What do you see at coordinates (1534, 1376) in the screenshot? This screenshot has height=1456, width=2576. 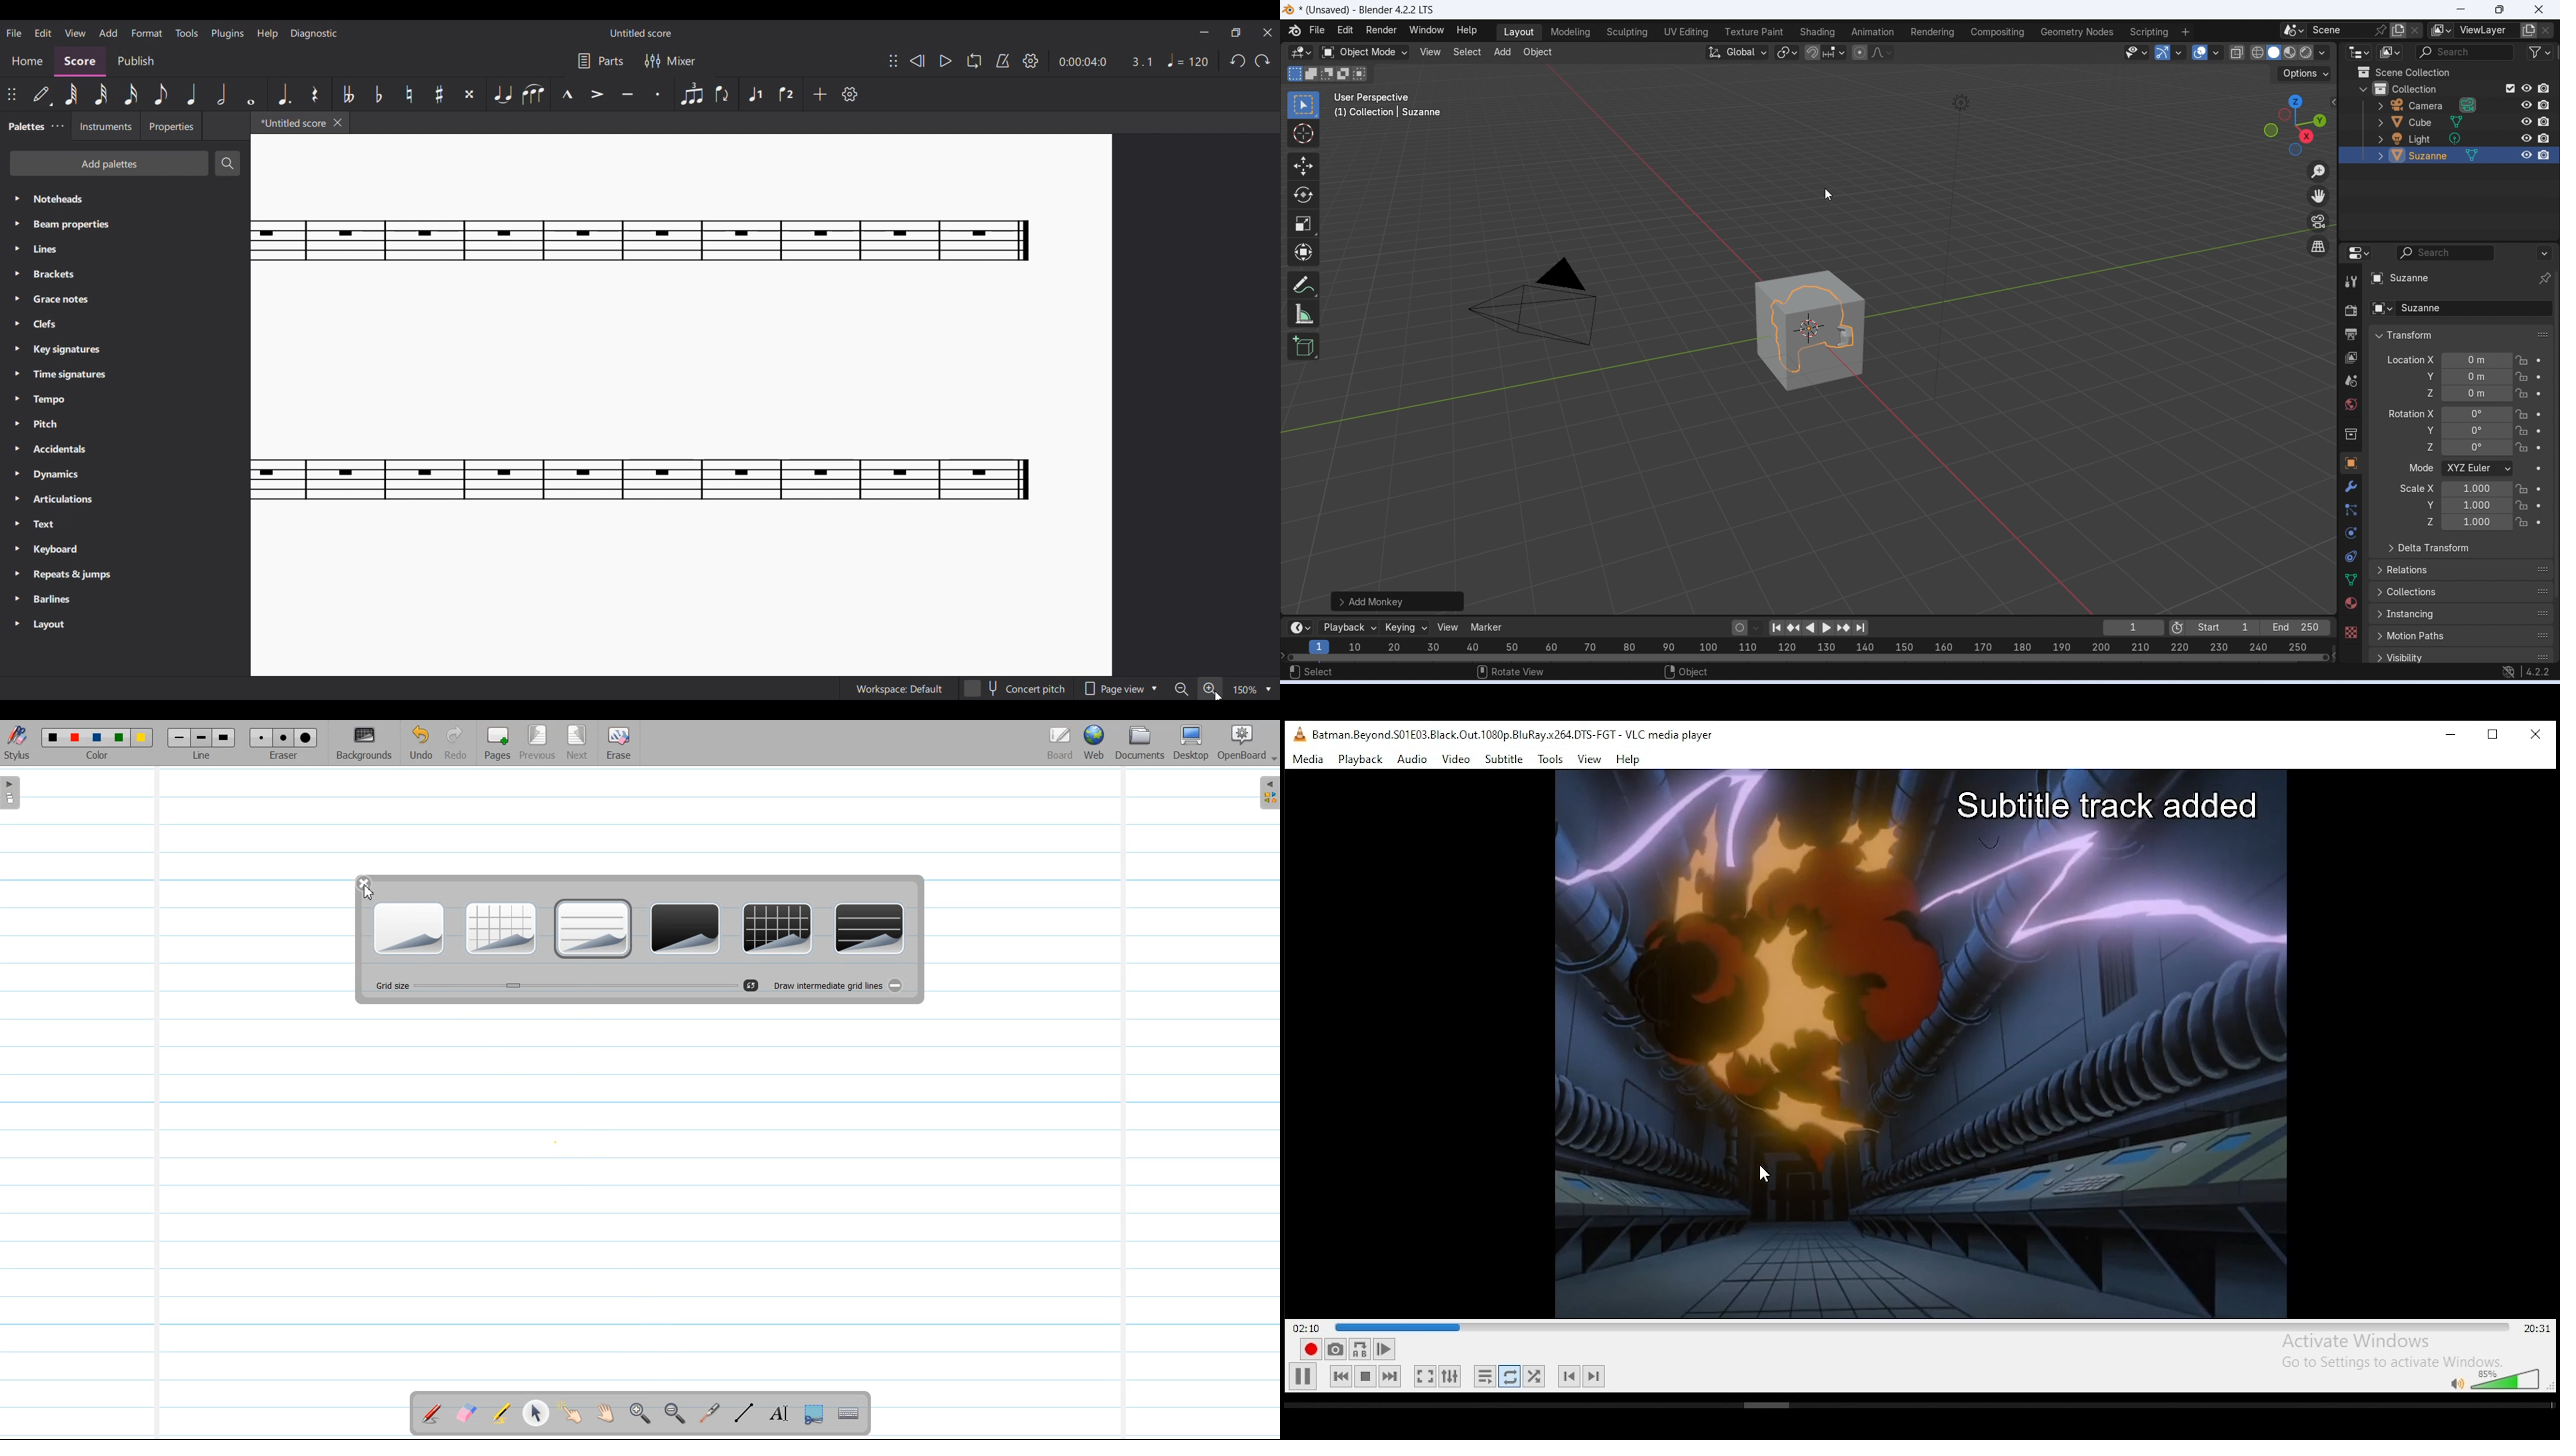 I see `random` at bounding box center [1534, 1376].